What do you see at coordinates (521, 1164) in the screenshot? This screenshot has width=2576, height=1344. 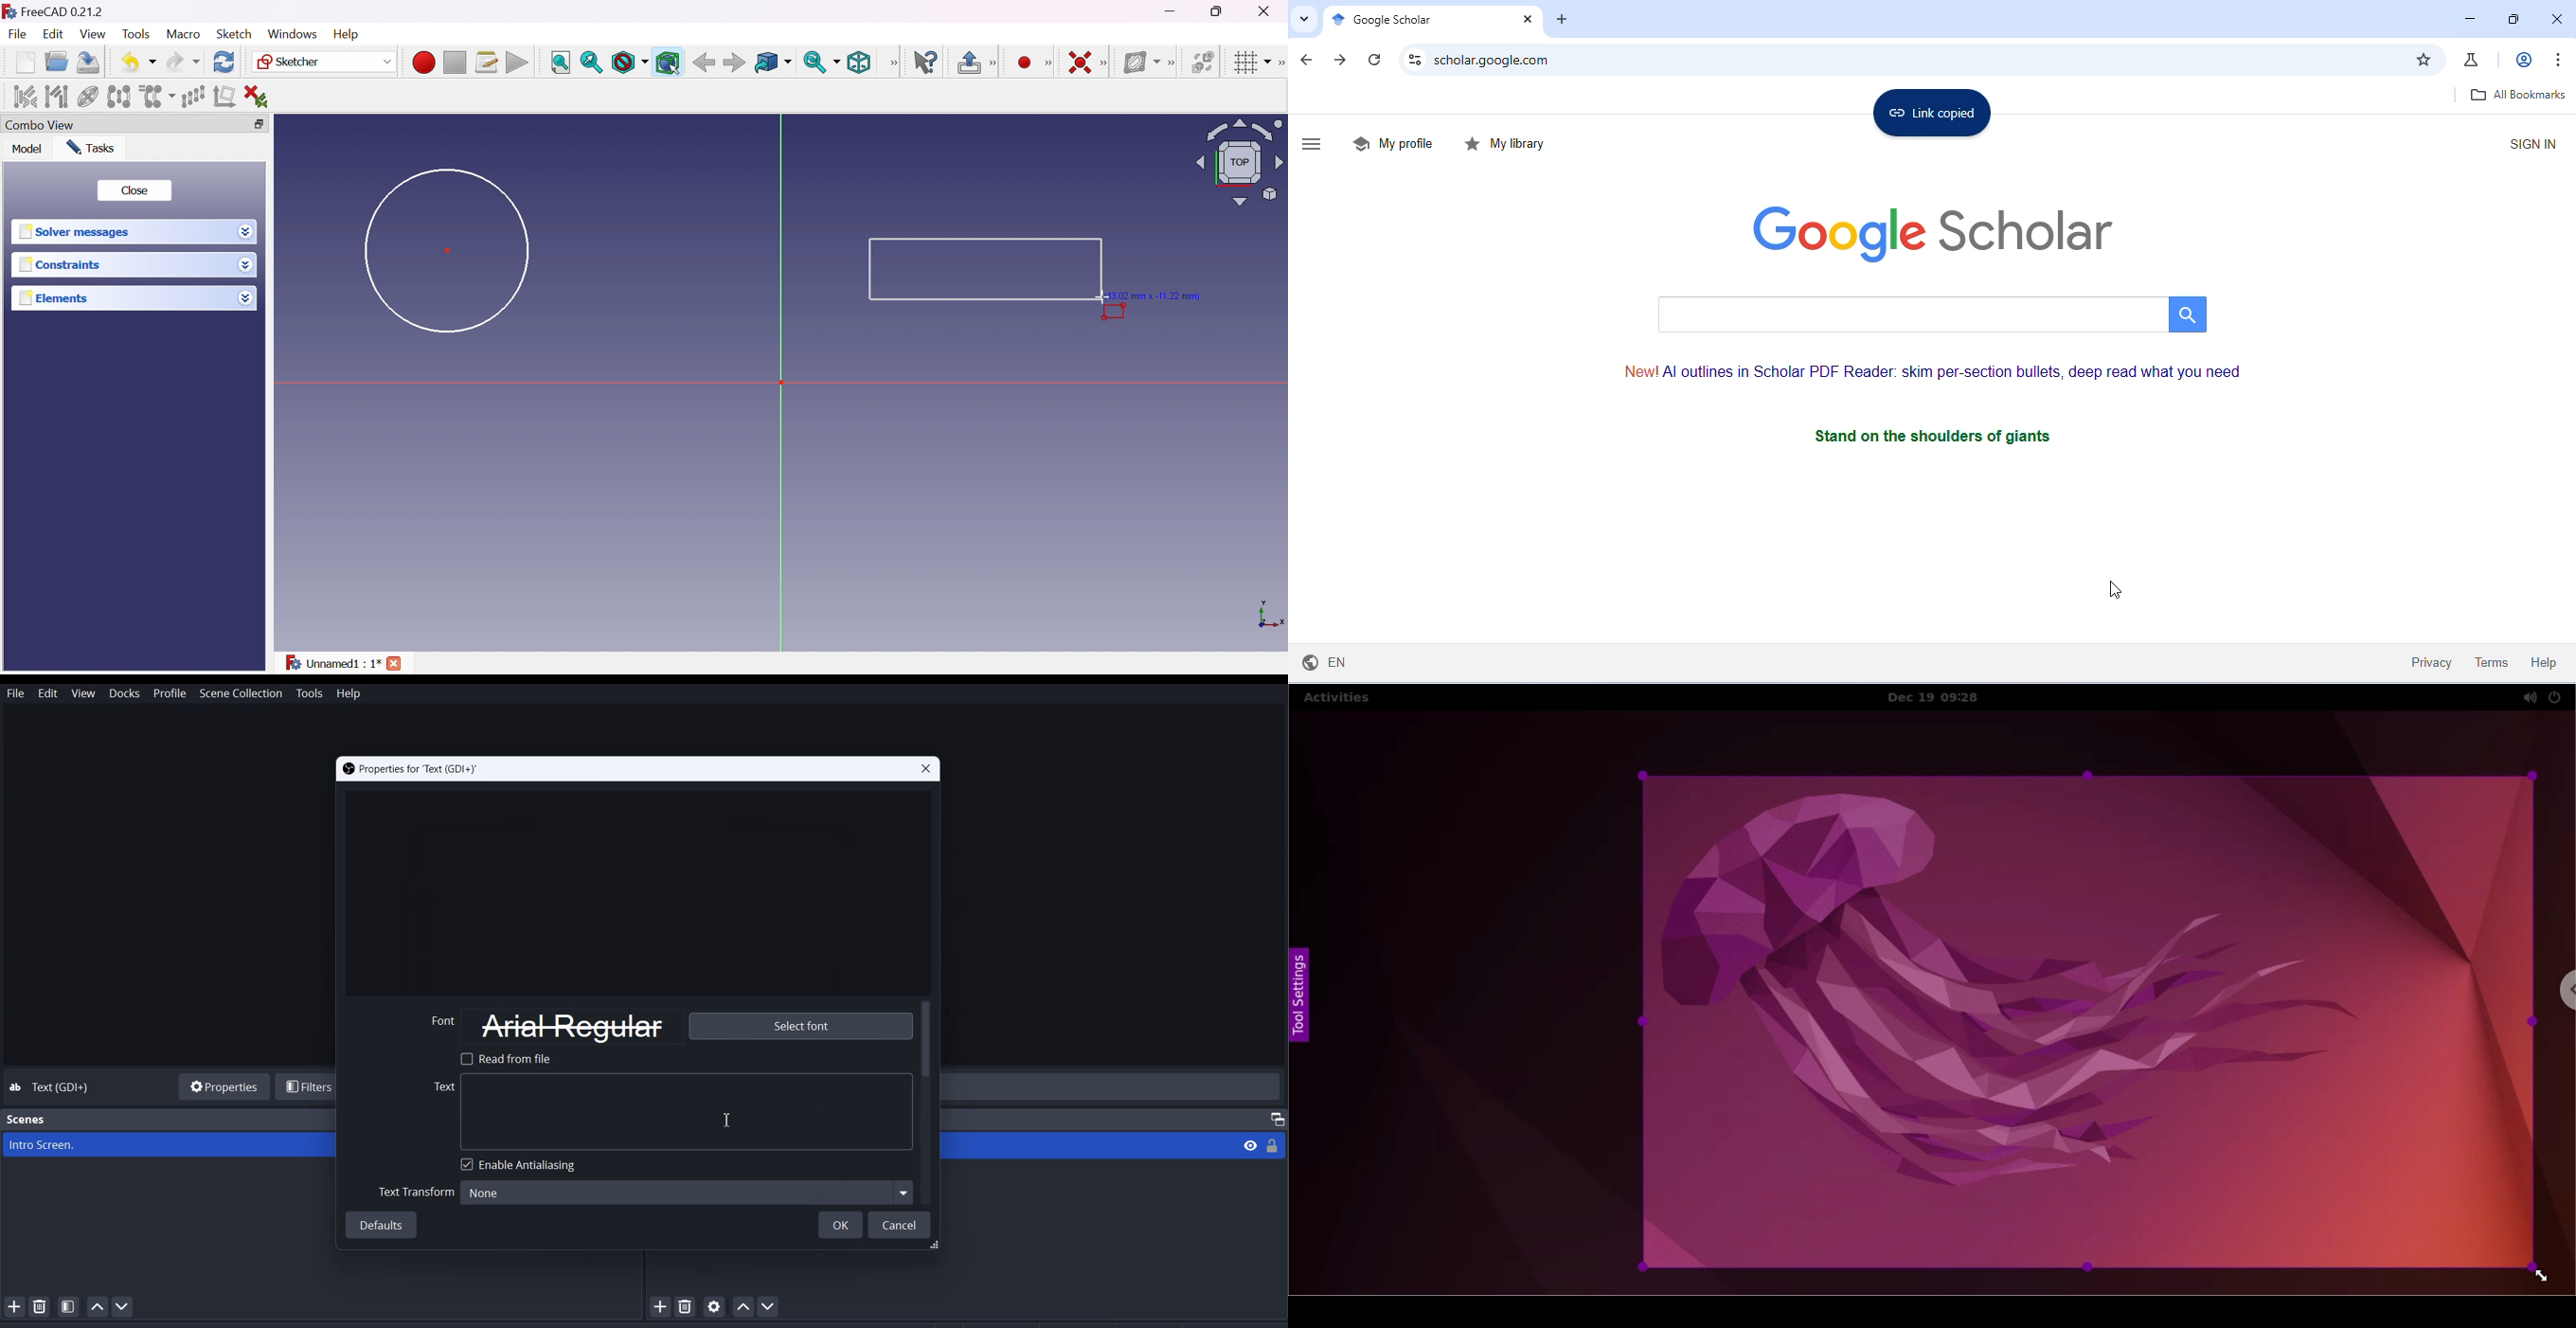 I see `Enable Antialiasing` at bounding box center [521, 1164].